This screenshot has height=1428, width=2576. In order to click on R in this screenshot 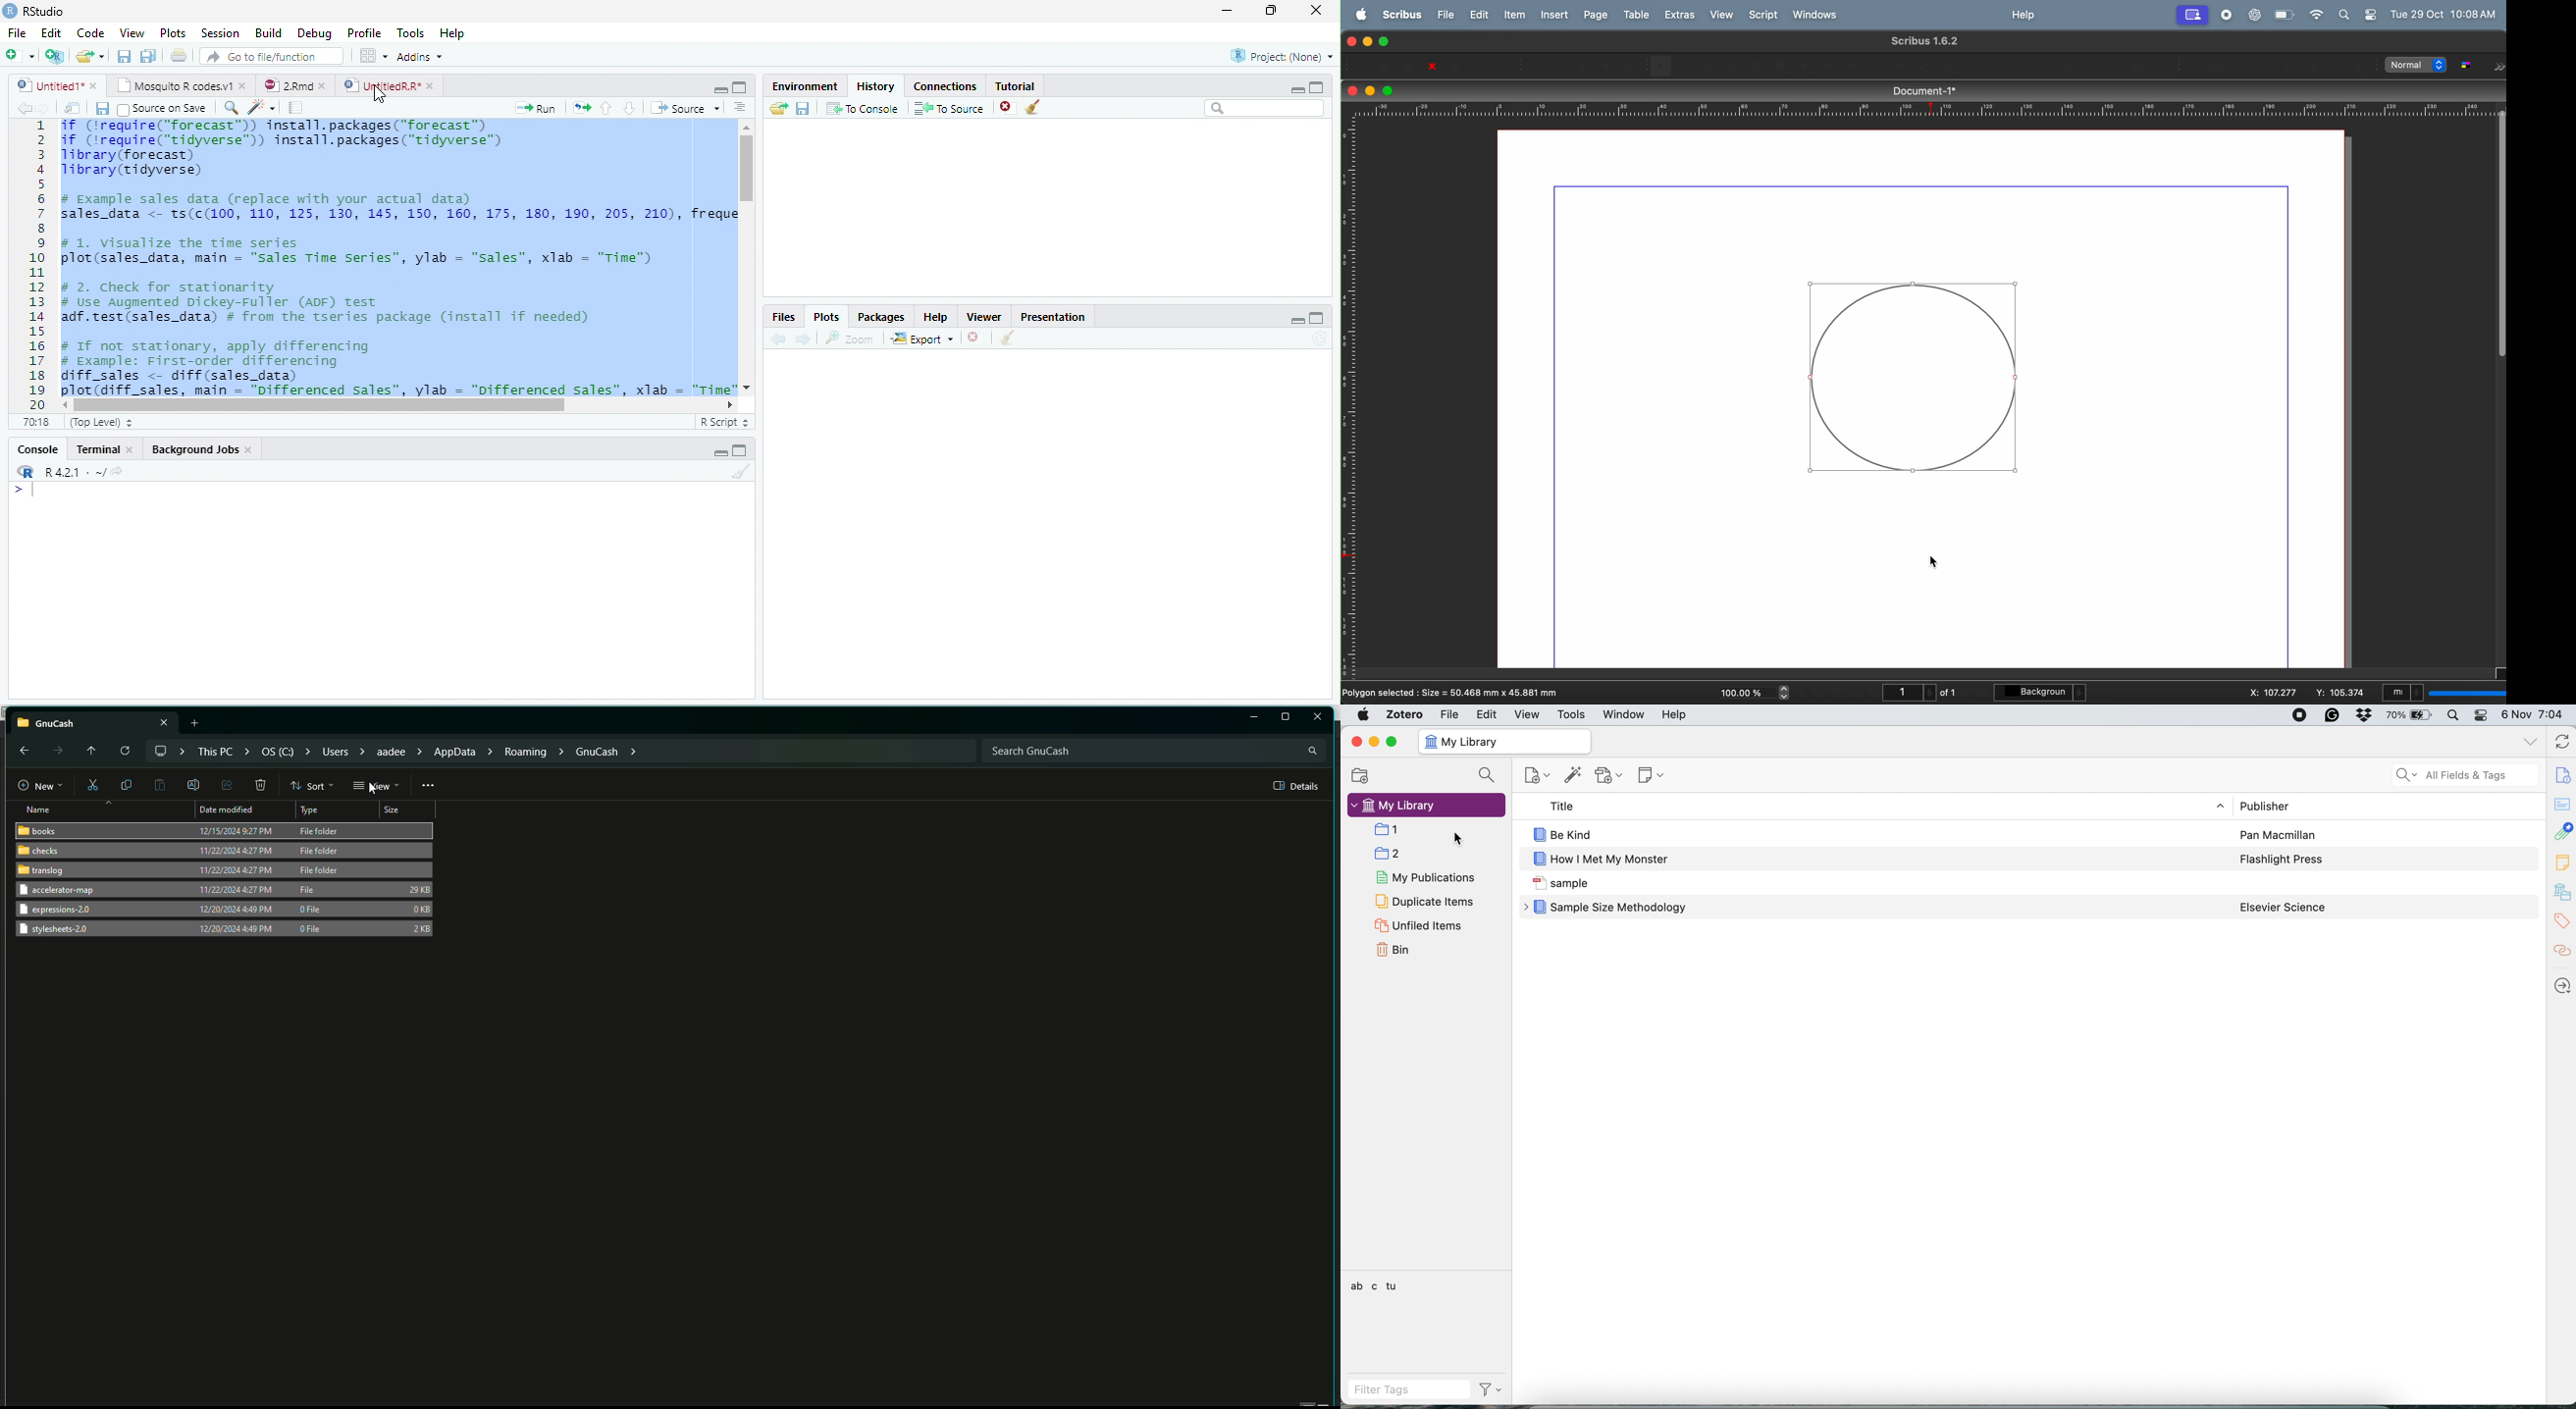, I will do `click(26, 472)`.